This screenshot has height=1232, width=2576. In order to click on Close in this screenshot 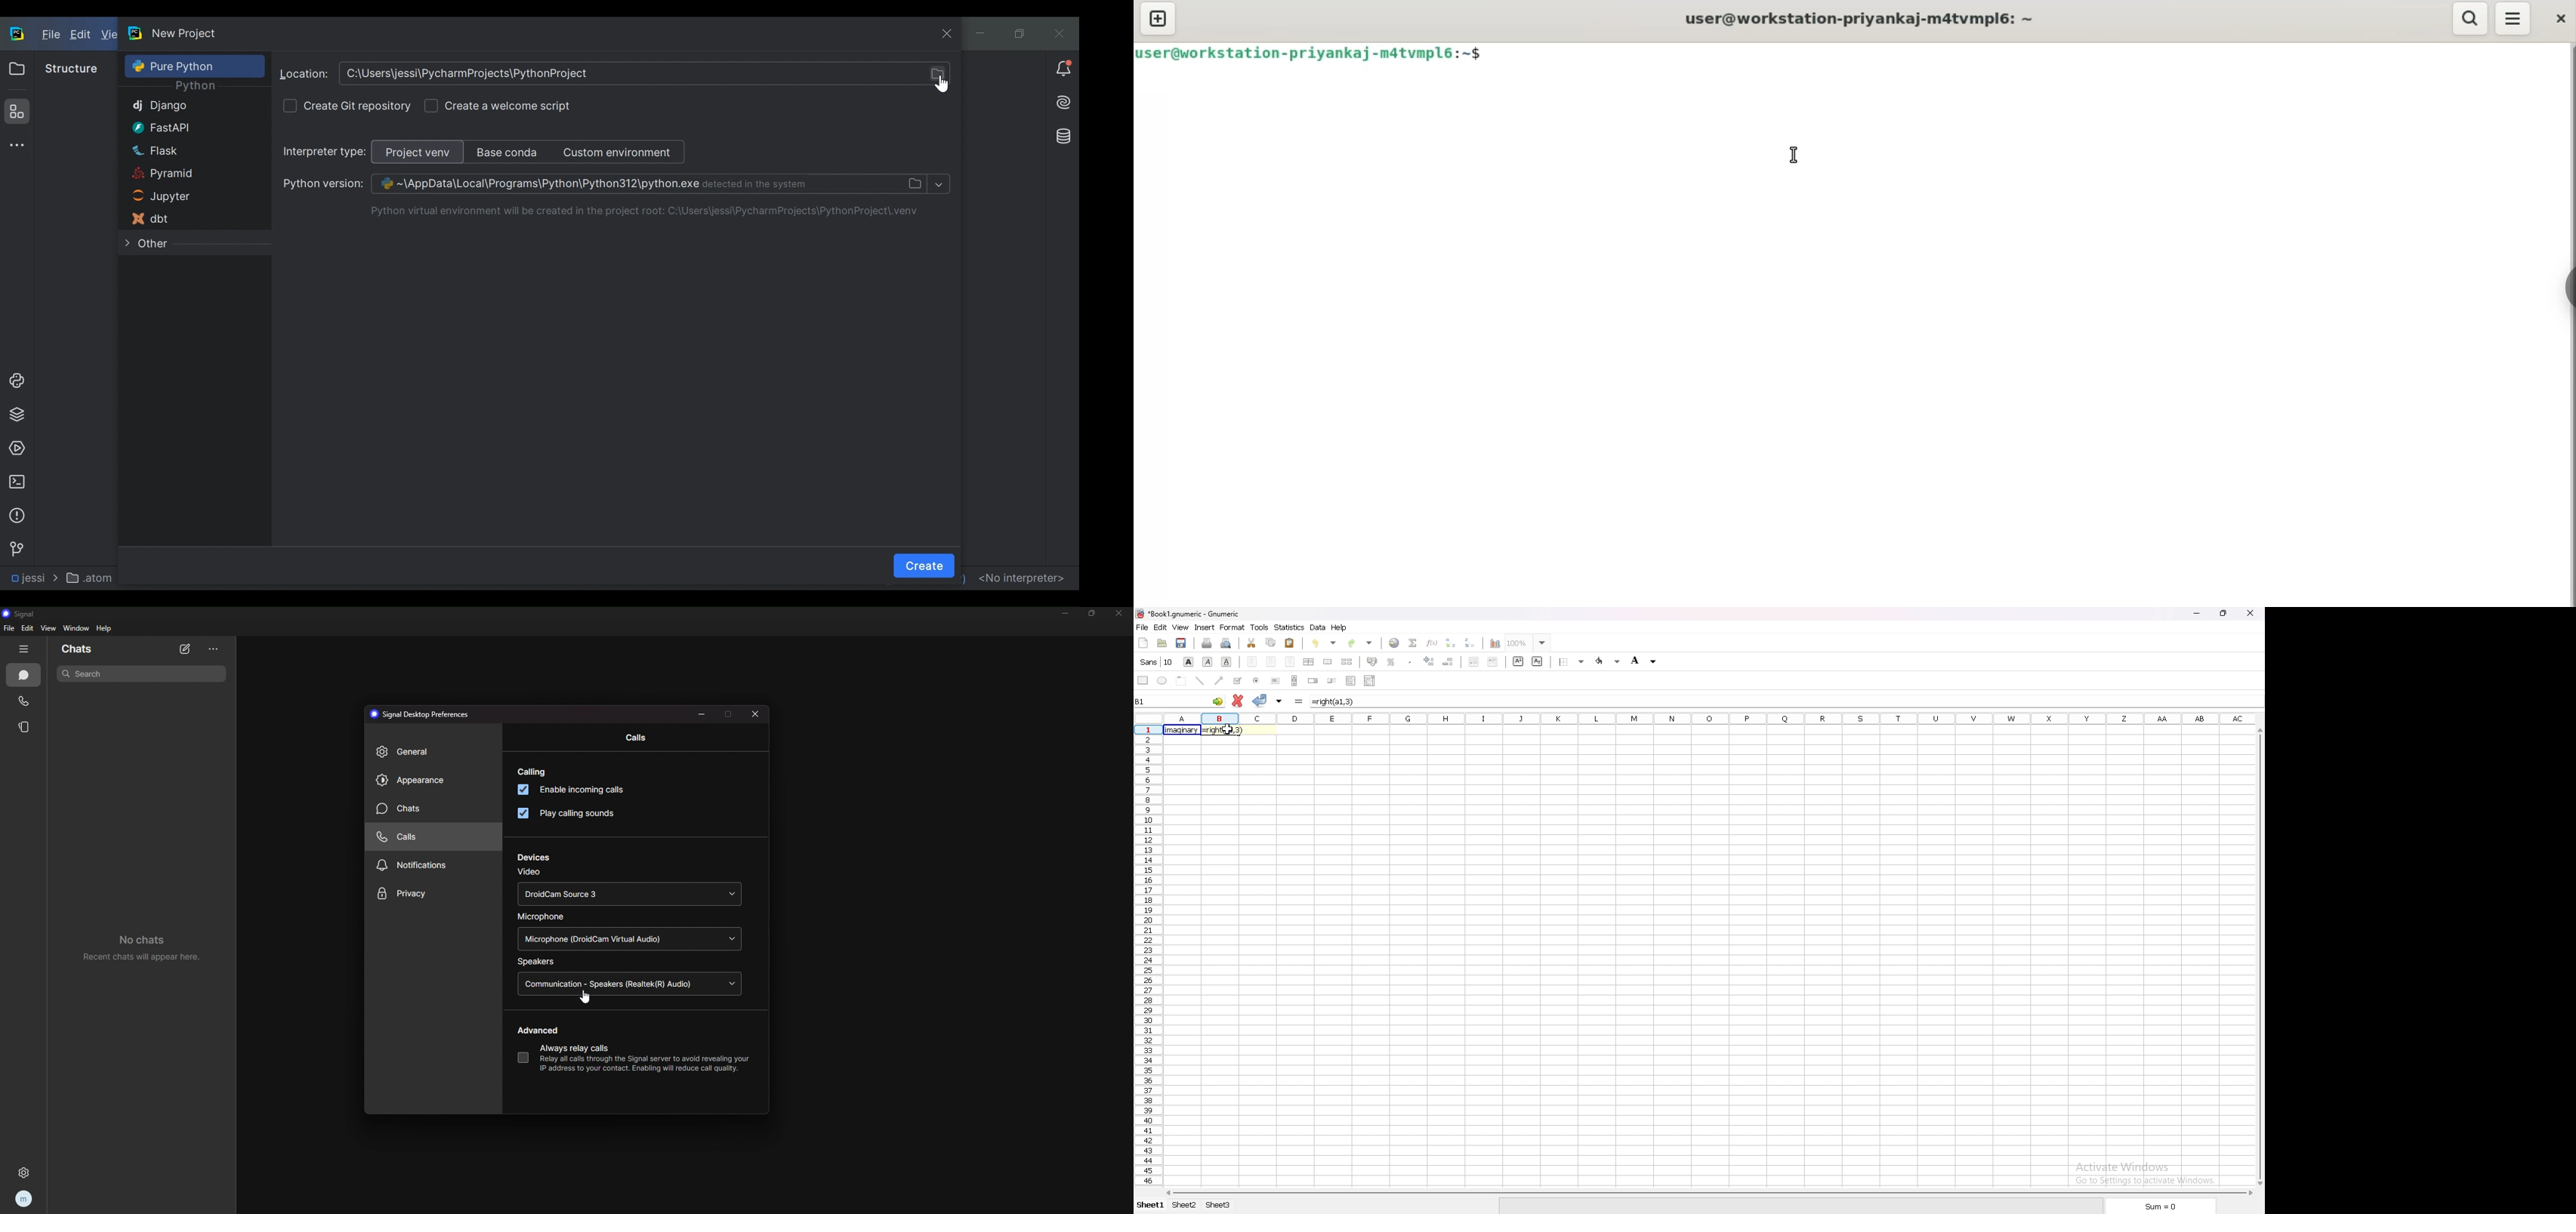, I will do `click(1059, 33)`.